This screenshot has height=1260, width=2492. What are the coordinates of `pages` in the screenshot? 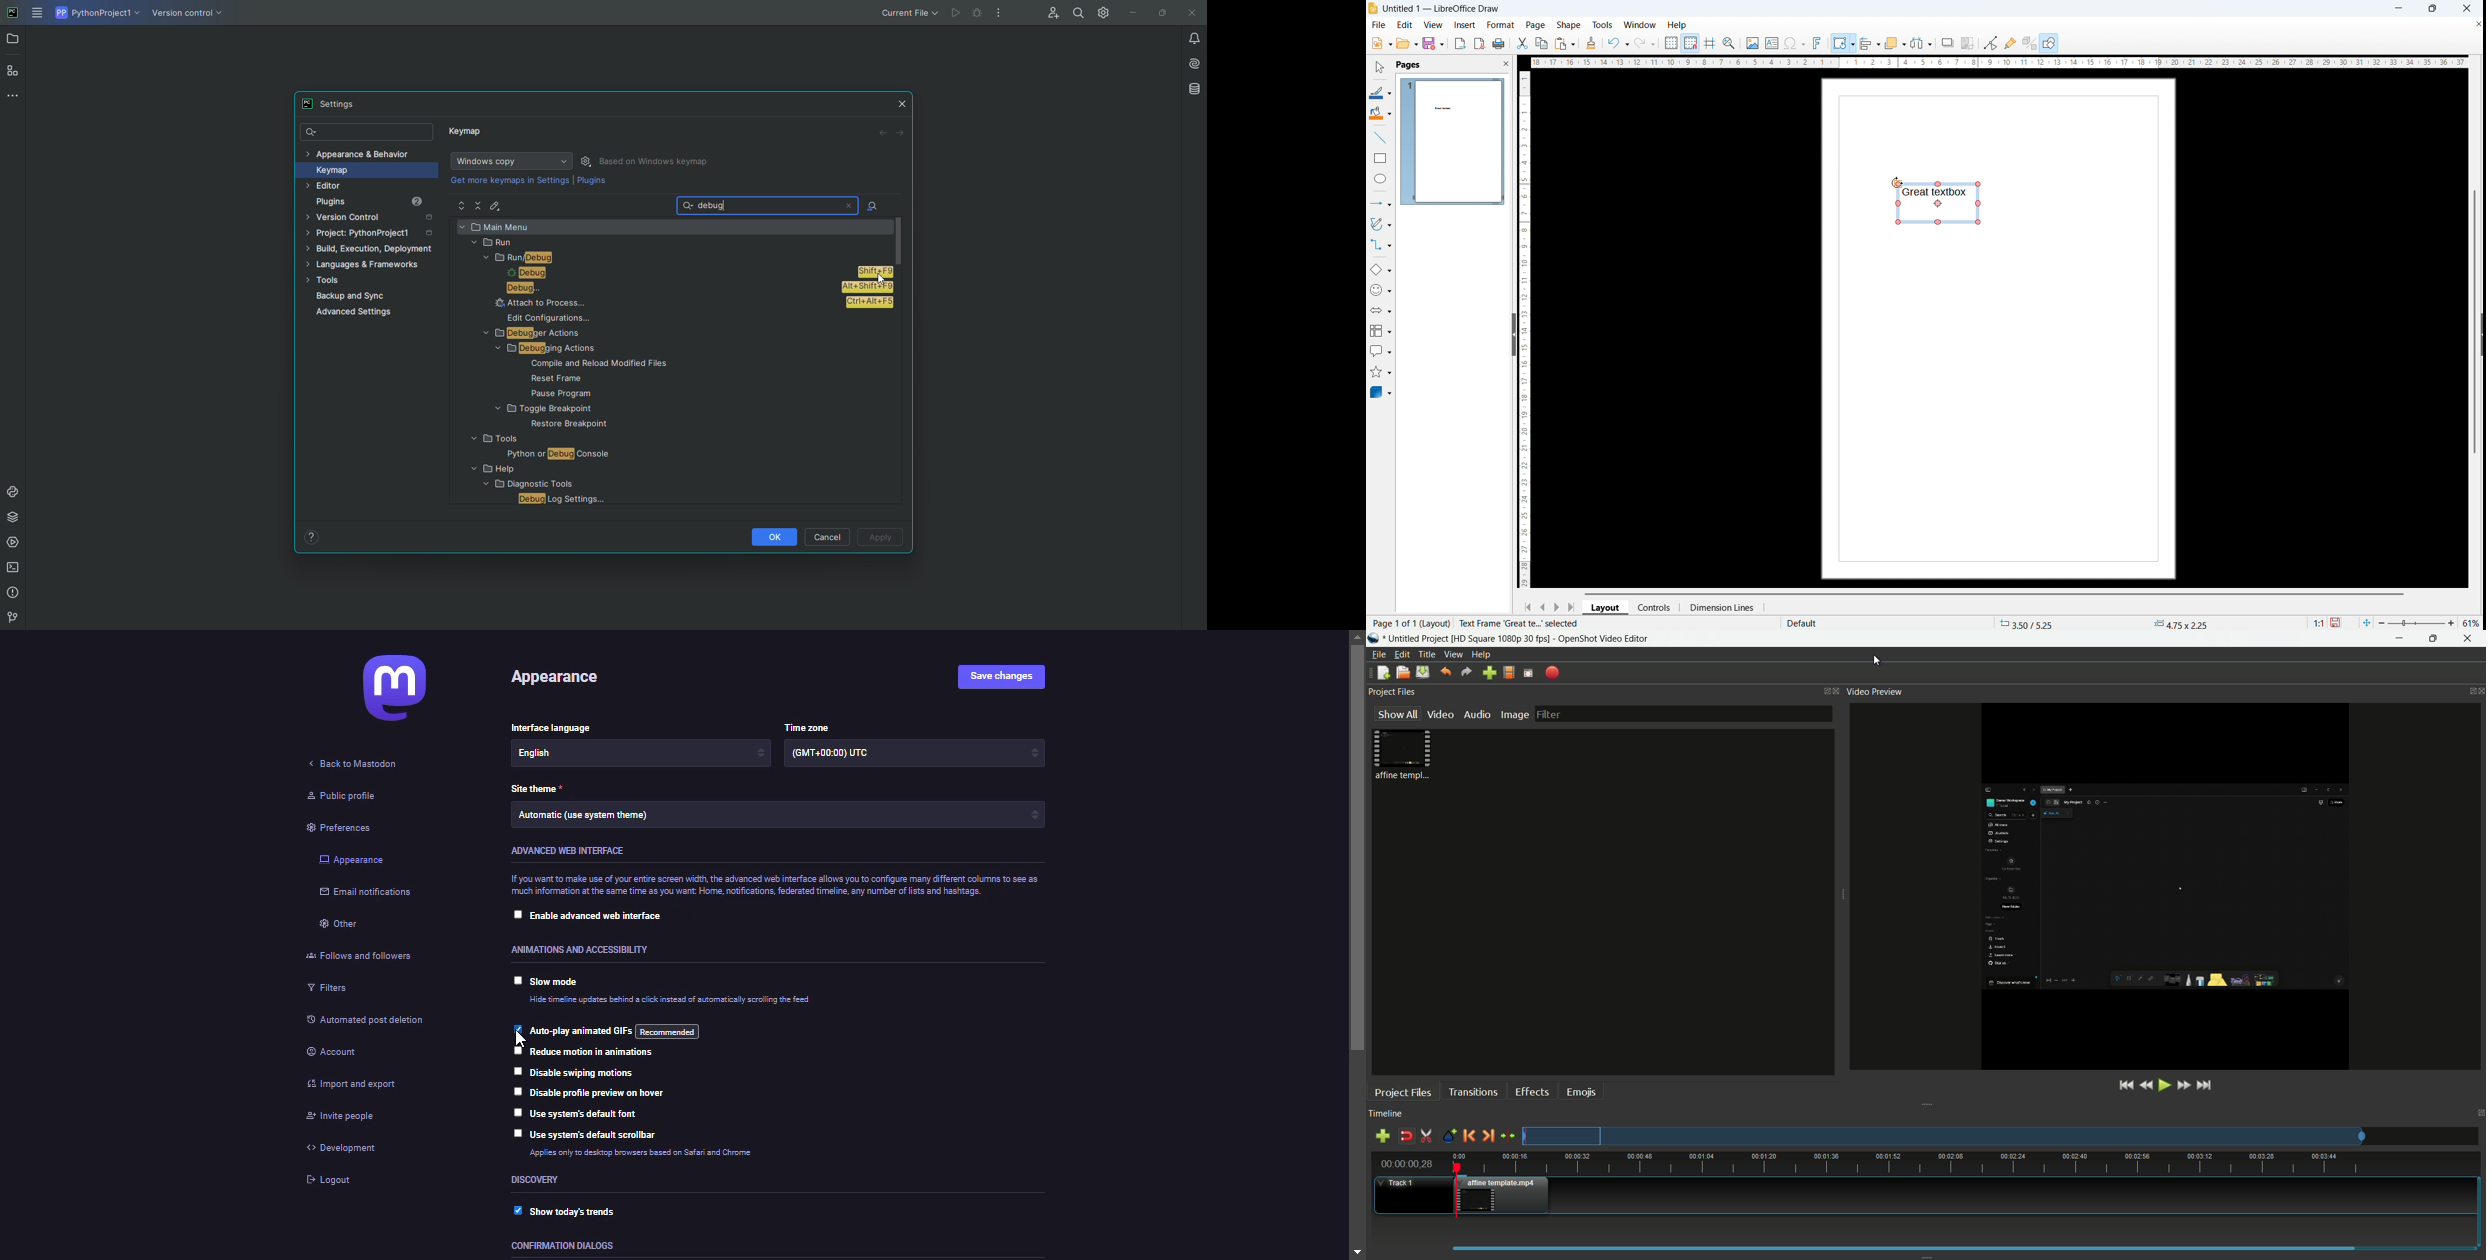 It's located at (1408, 64).